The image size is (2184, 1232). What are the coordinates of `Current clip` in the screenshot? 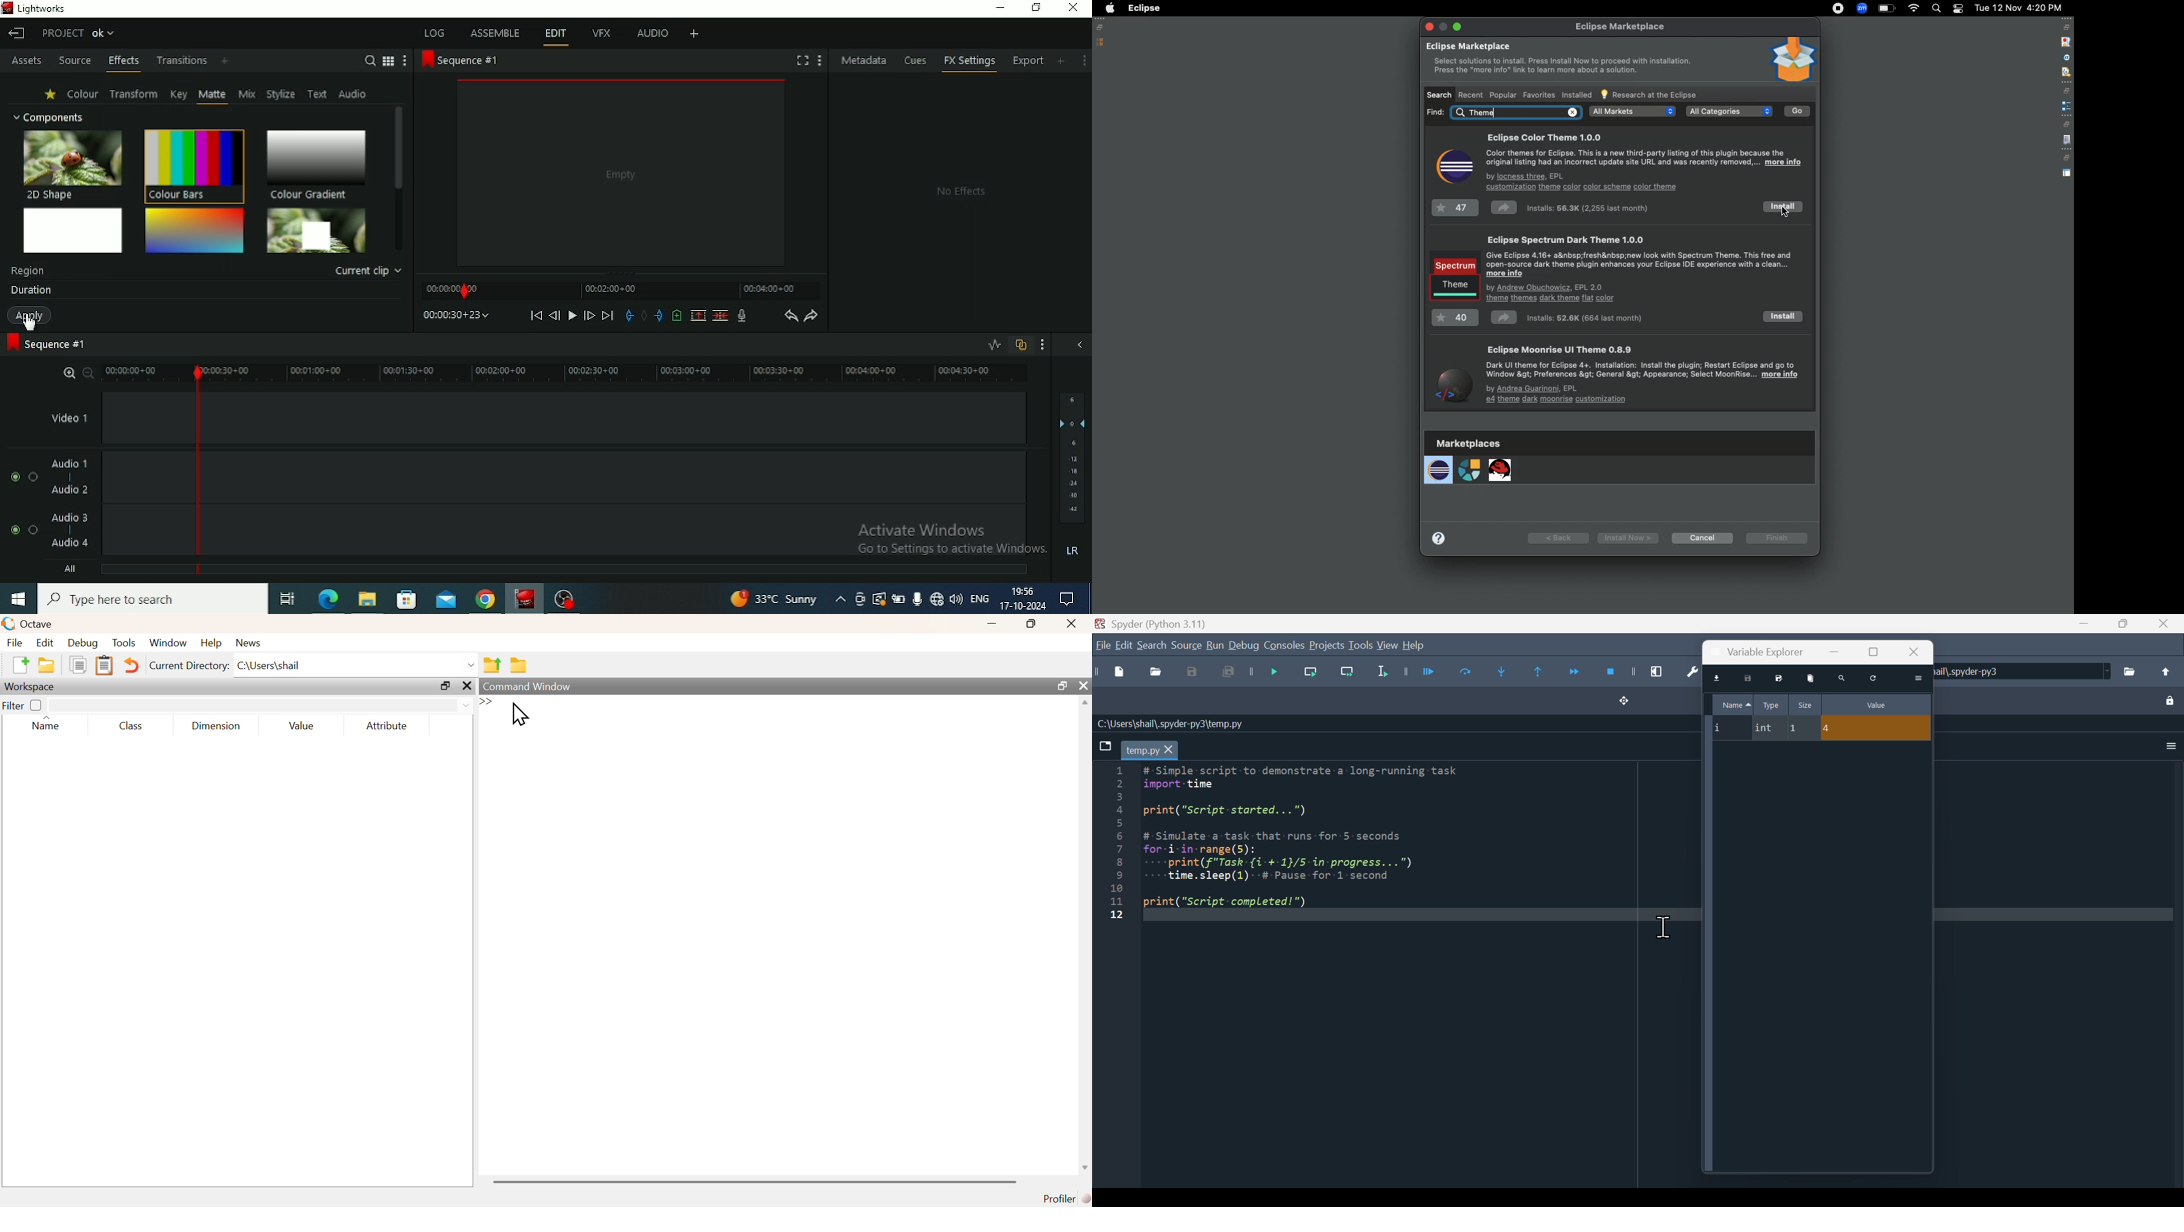 It's located at (369, 271).